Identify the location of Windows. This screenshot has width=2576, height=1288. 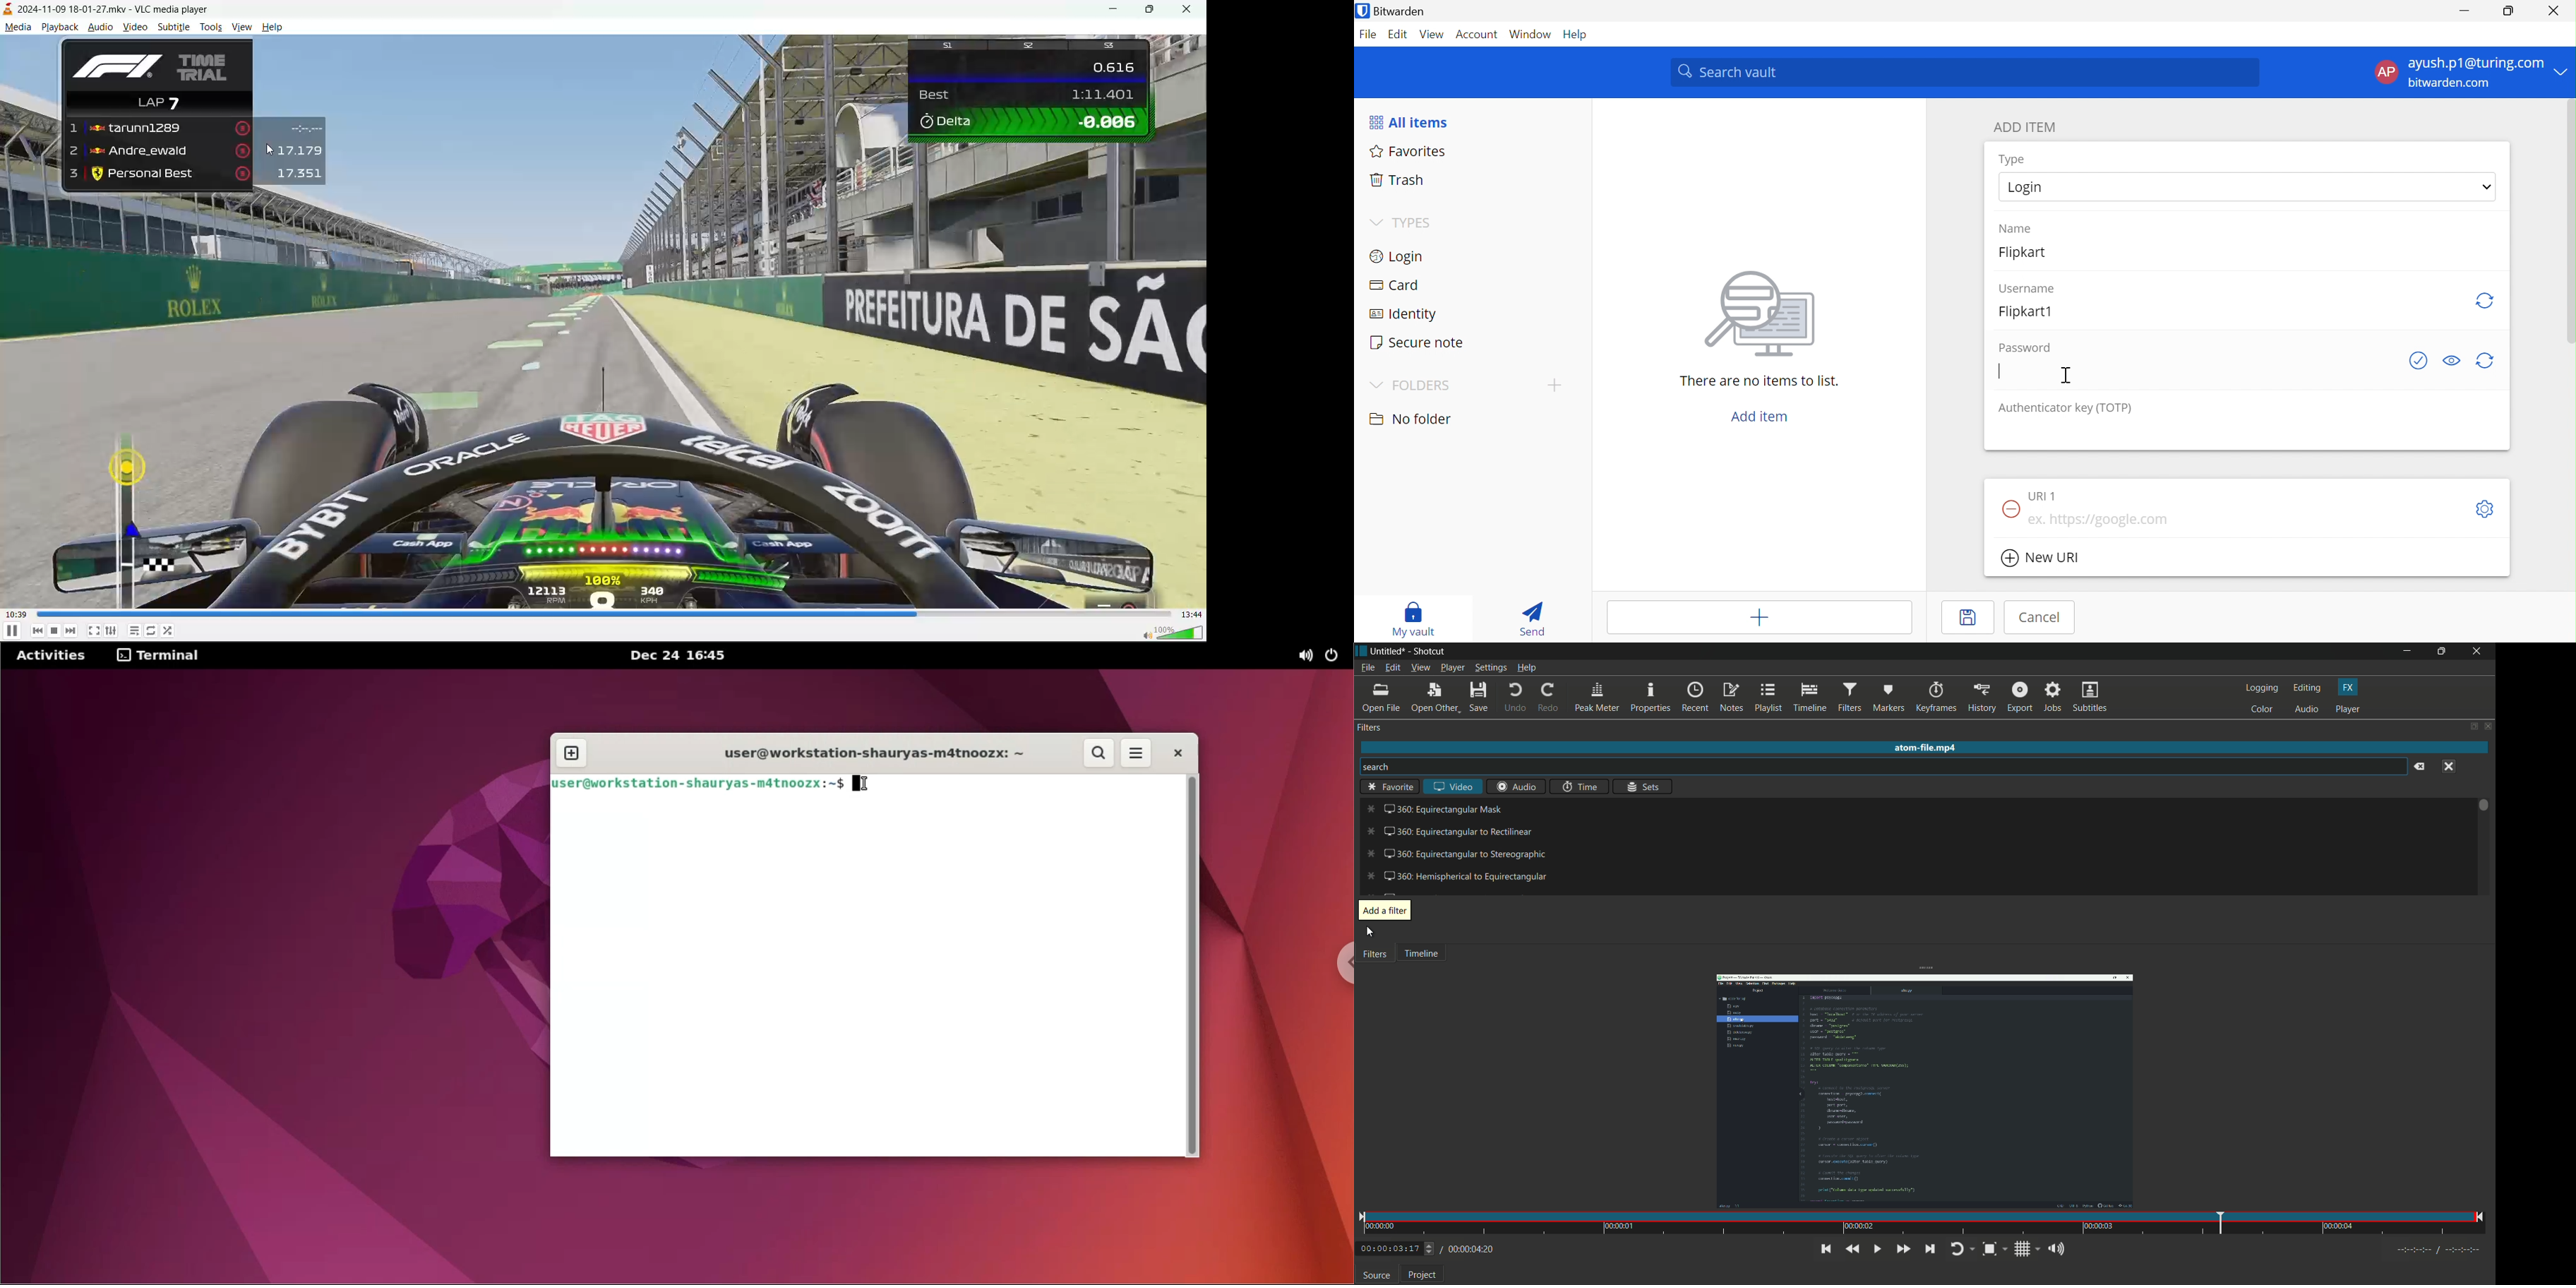
(1532, 34).